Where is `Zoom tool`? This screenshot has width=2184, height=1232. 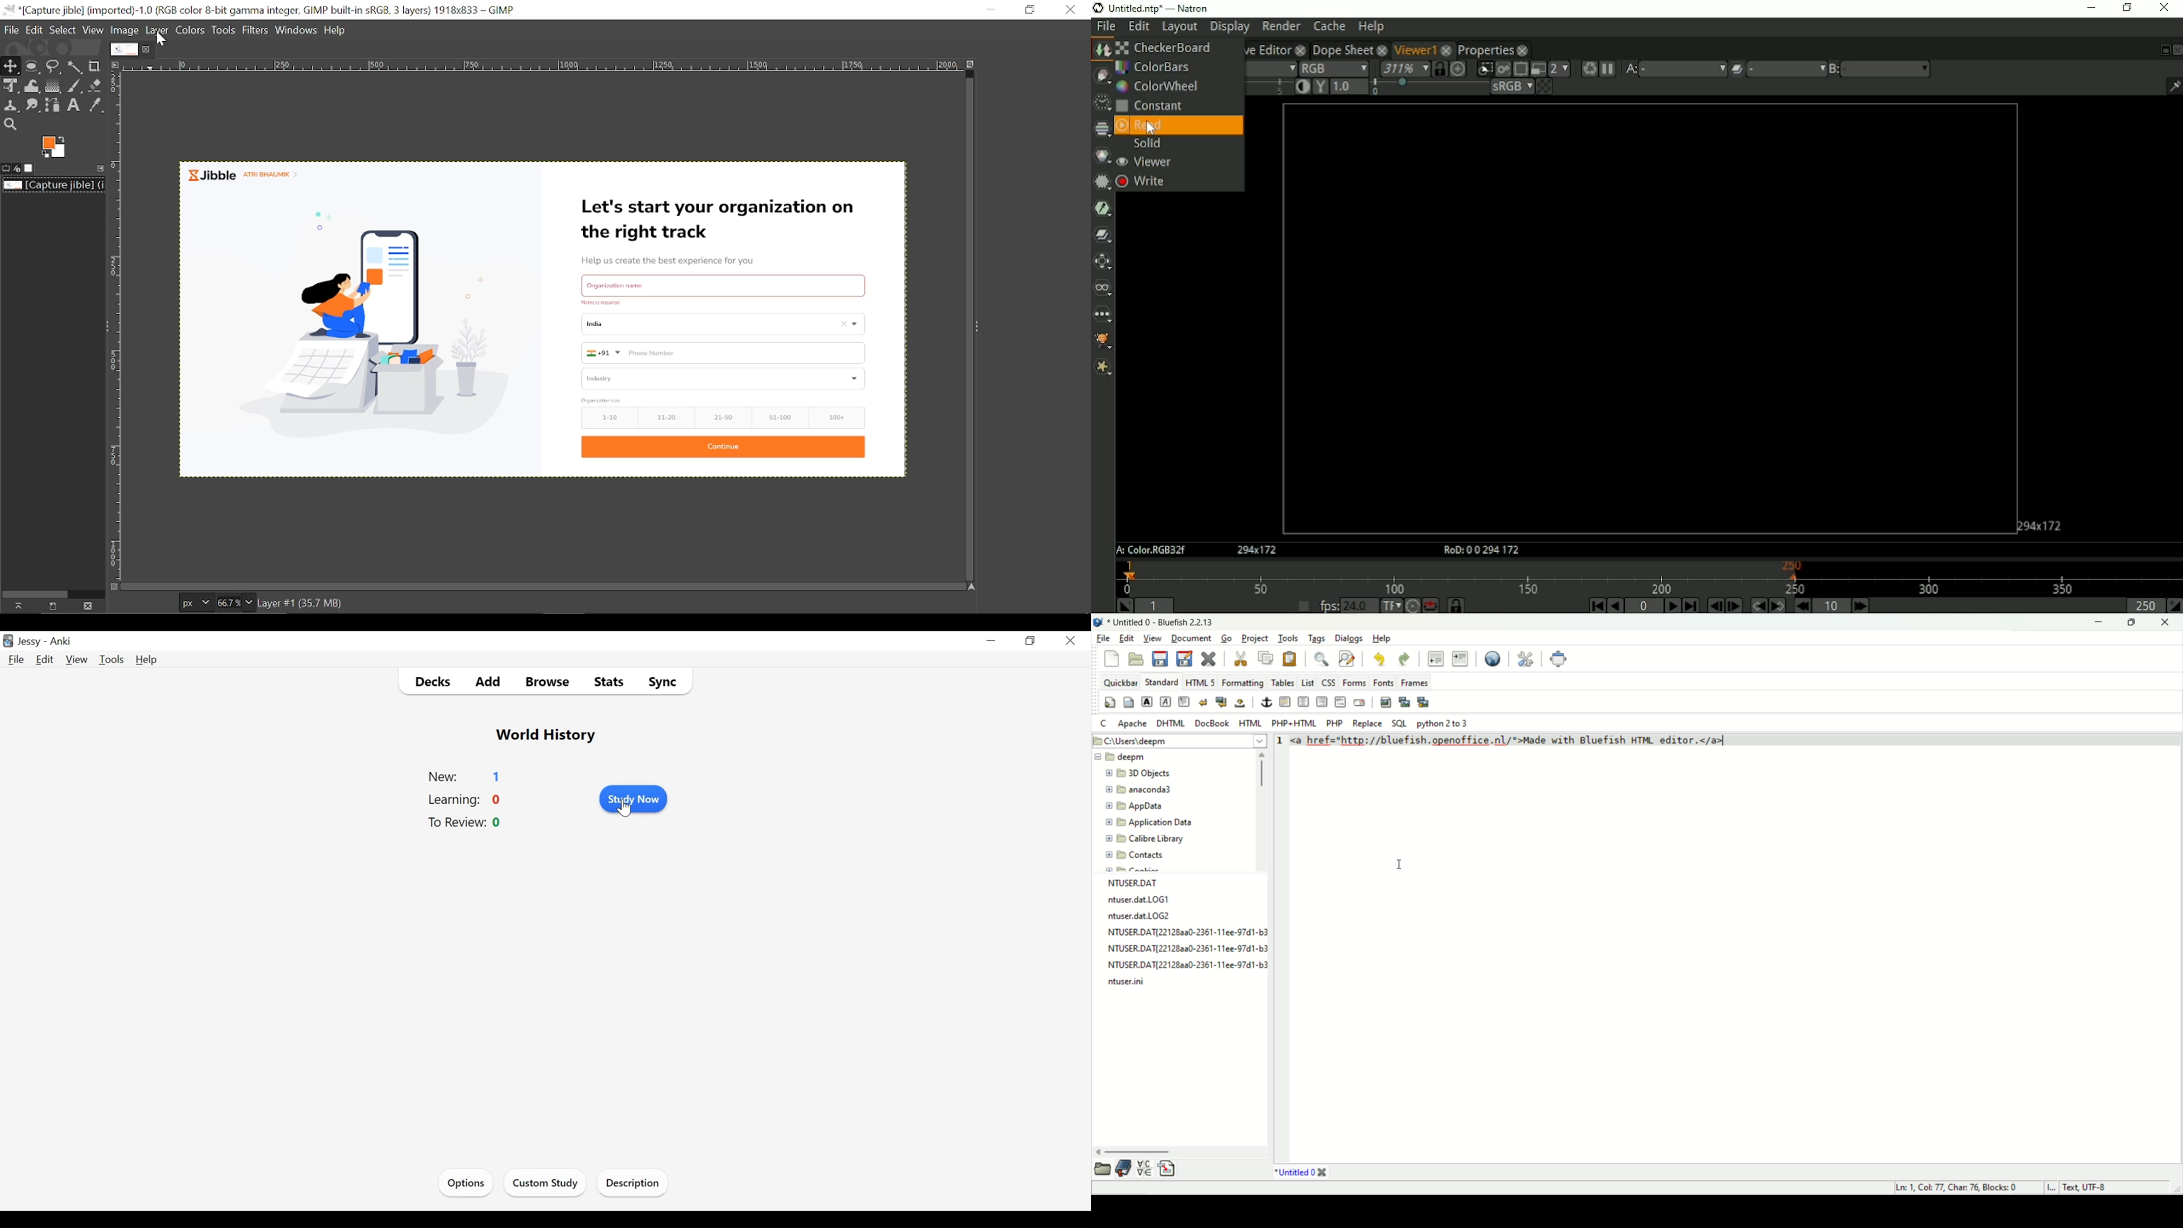 Zoom tool is located at coordinates (9, 124).